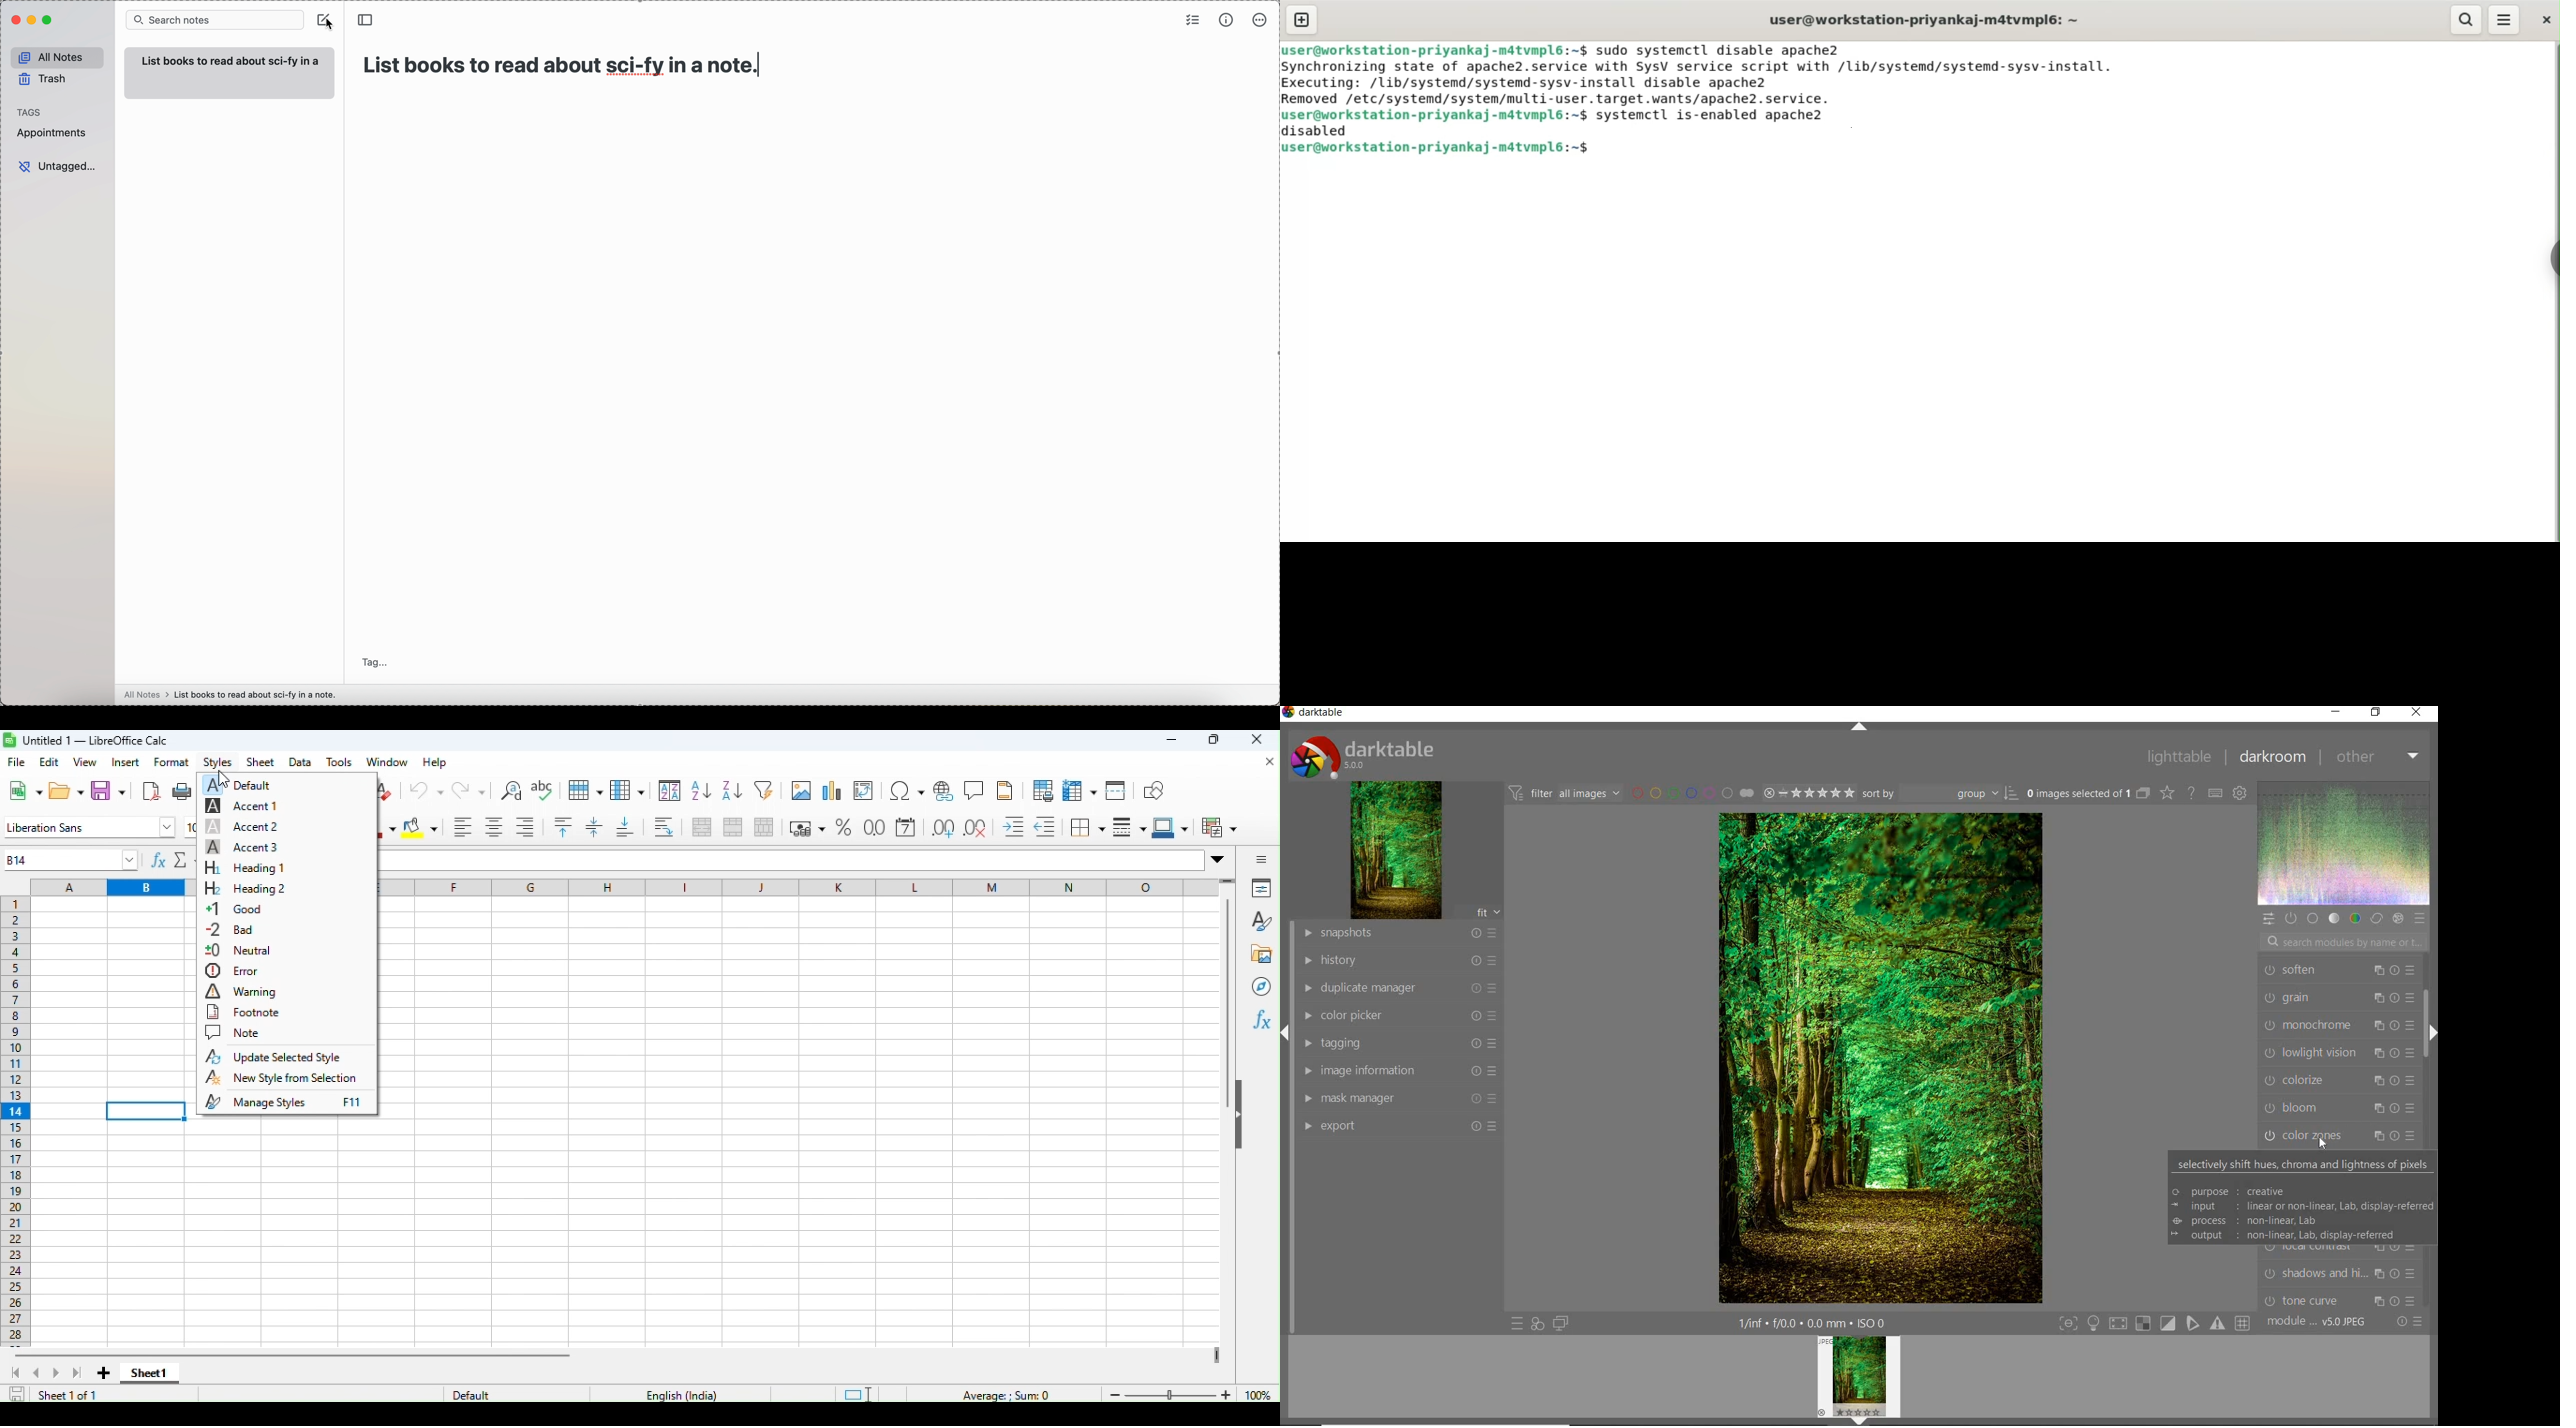 This screenshot has height=1428, width=2576. Describe the element at coordinates (683, 888) in the screenshot. I see `i` at that location.